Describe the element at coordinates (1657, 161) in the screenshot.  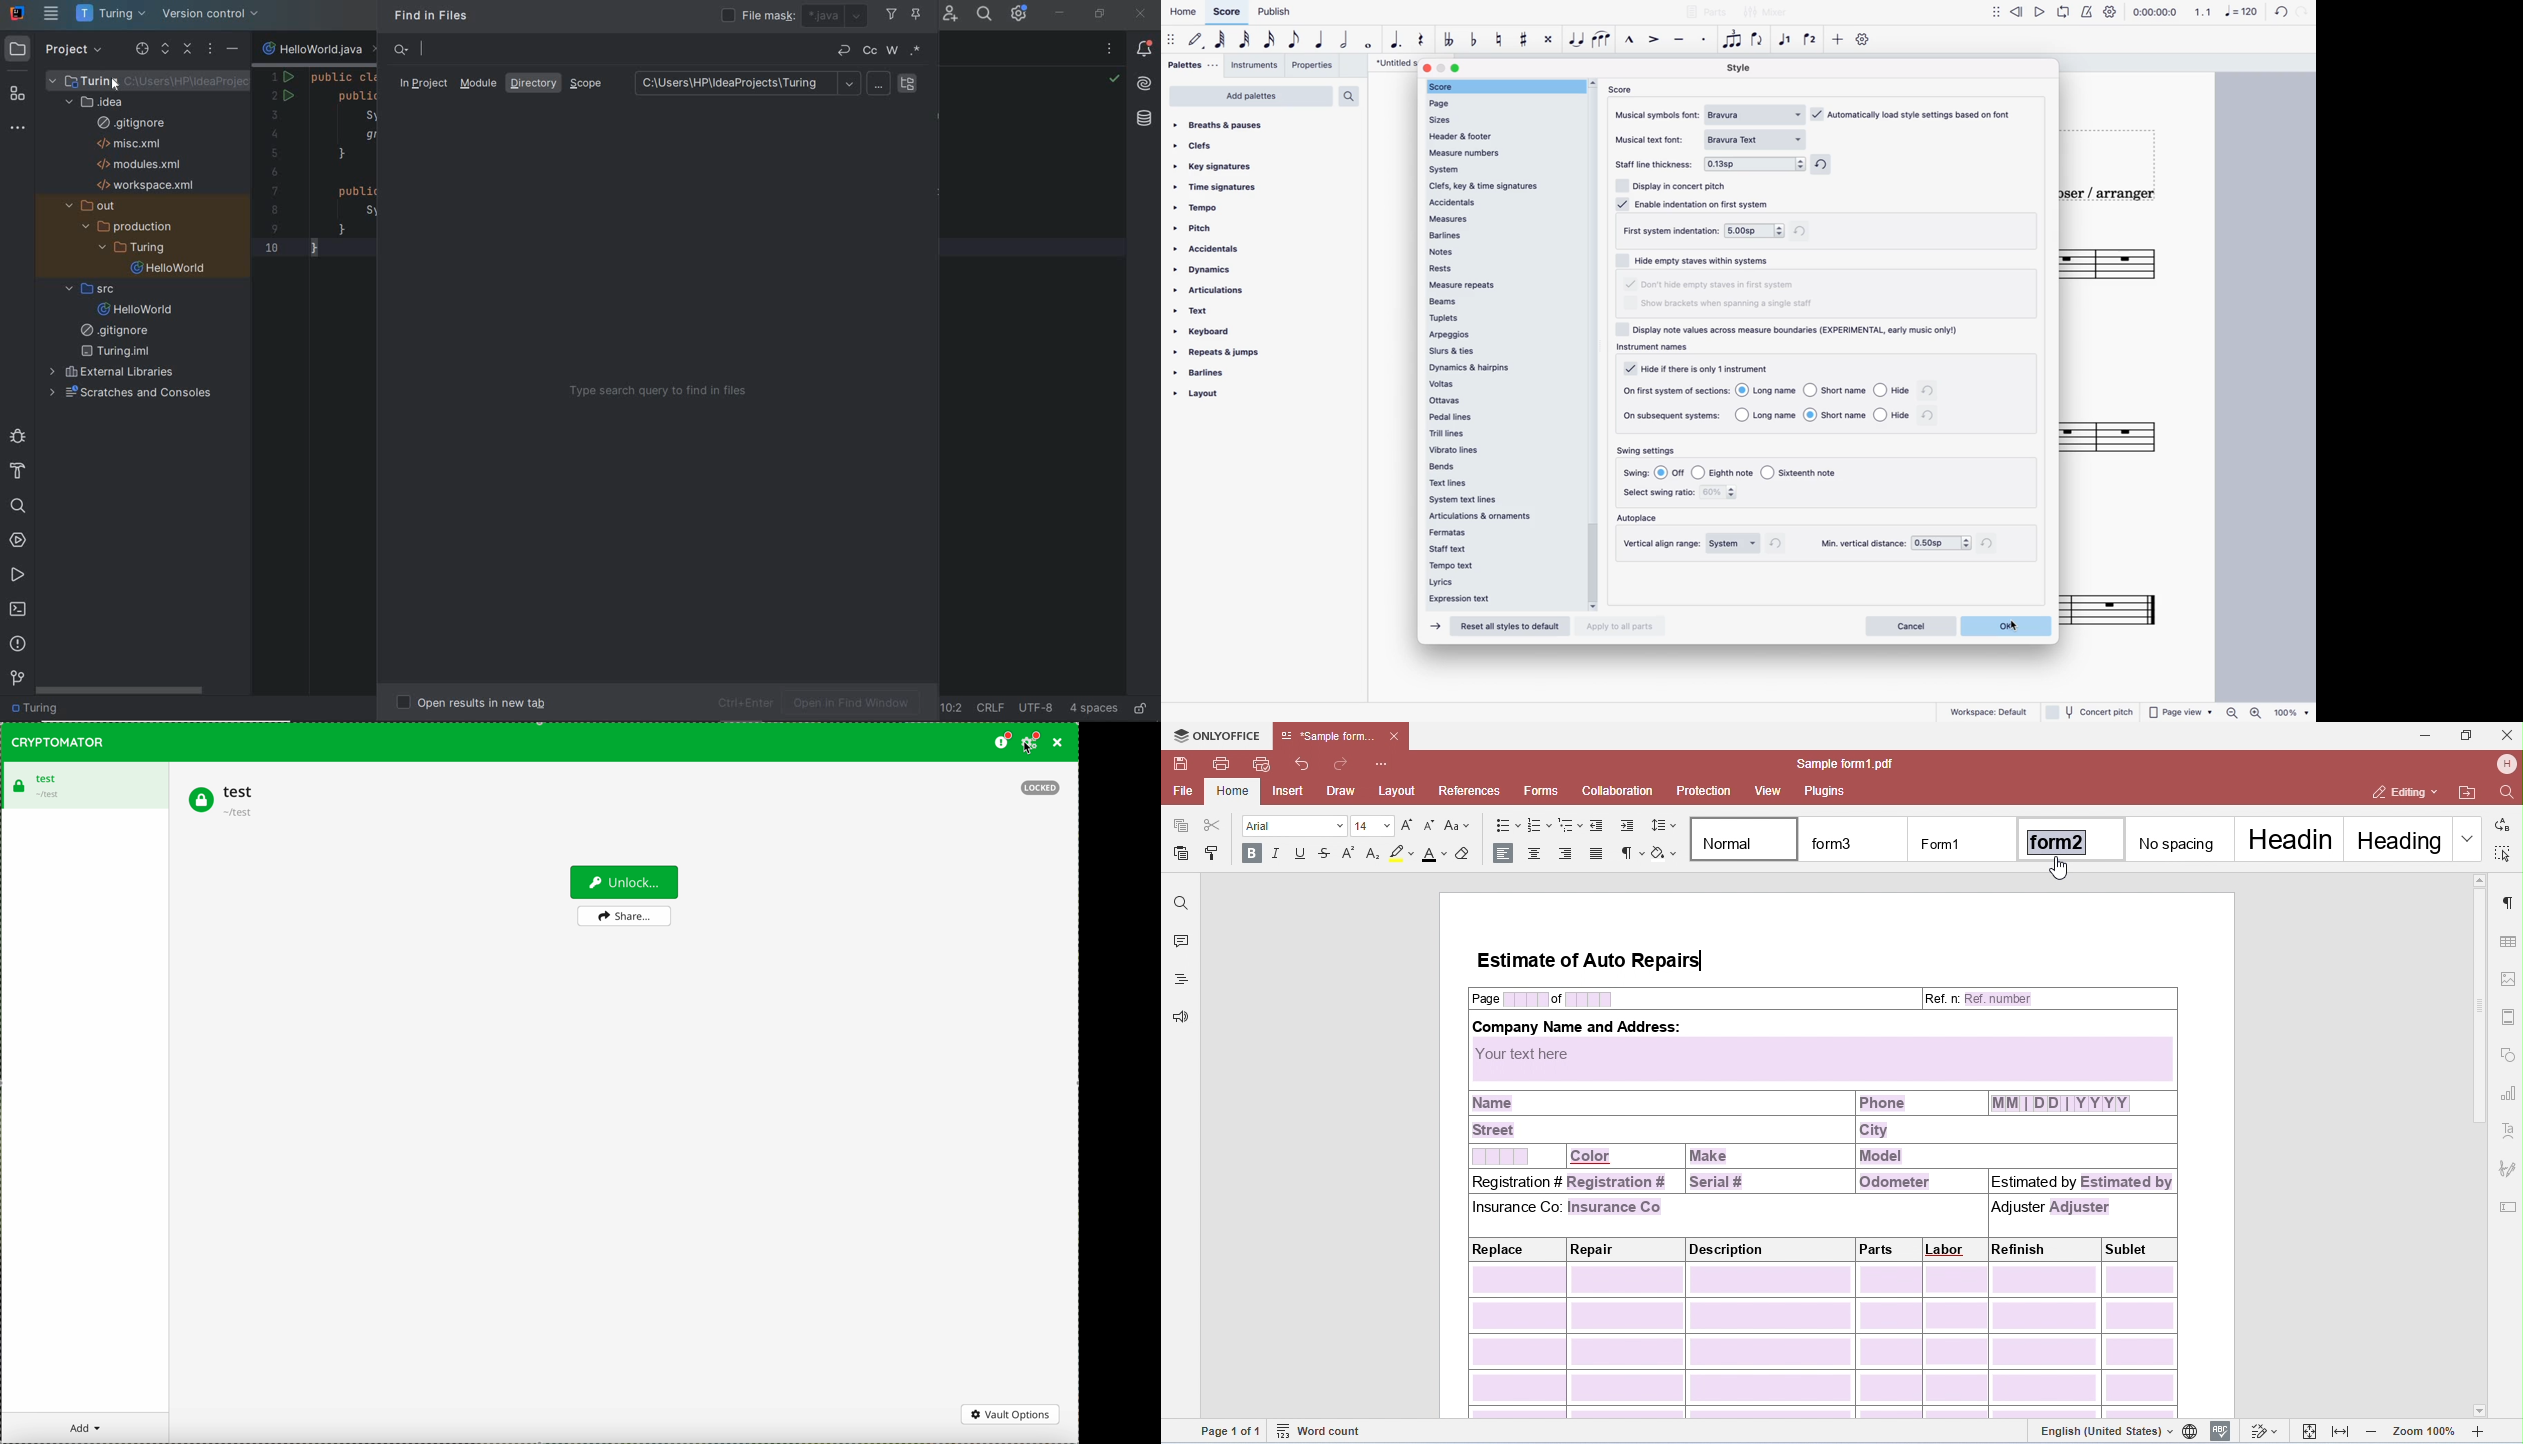
I see `staff line thickness` at that location.